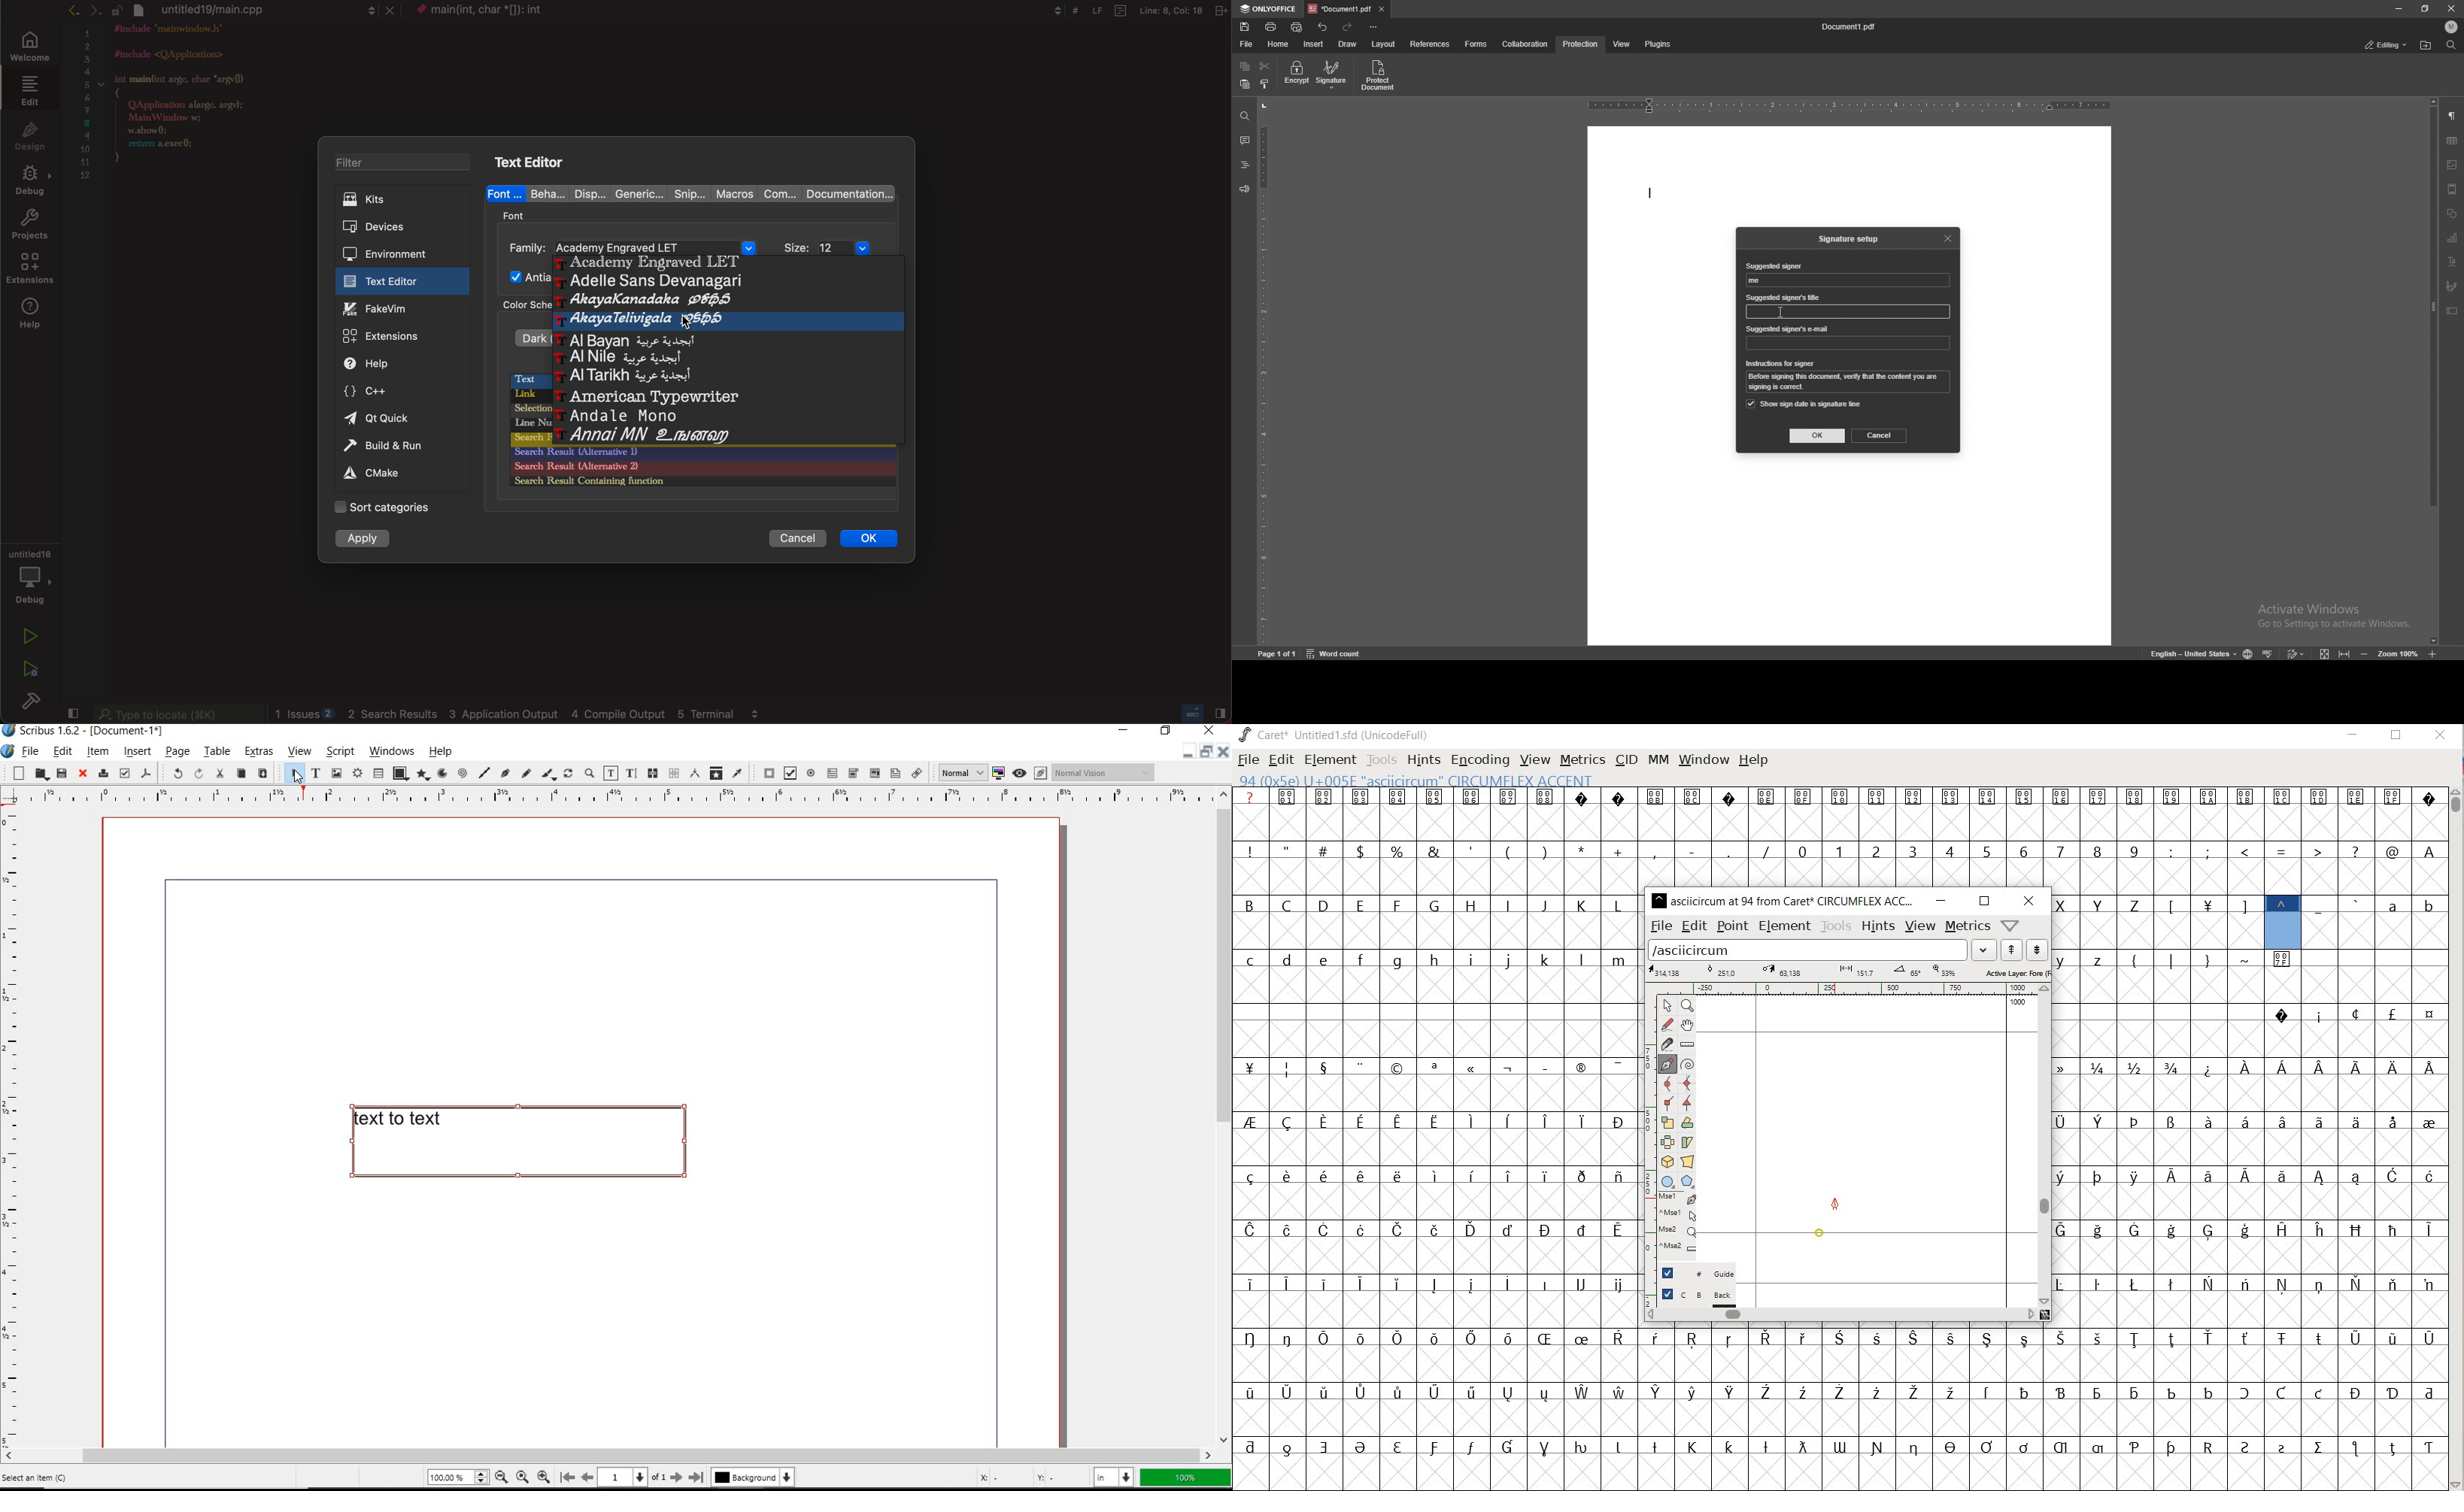 The height and width of the screenshot is (1512, 2464). Describe the element at coordinates (1272, 26) in the screenshot. I see `print` at that location.